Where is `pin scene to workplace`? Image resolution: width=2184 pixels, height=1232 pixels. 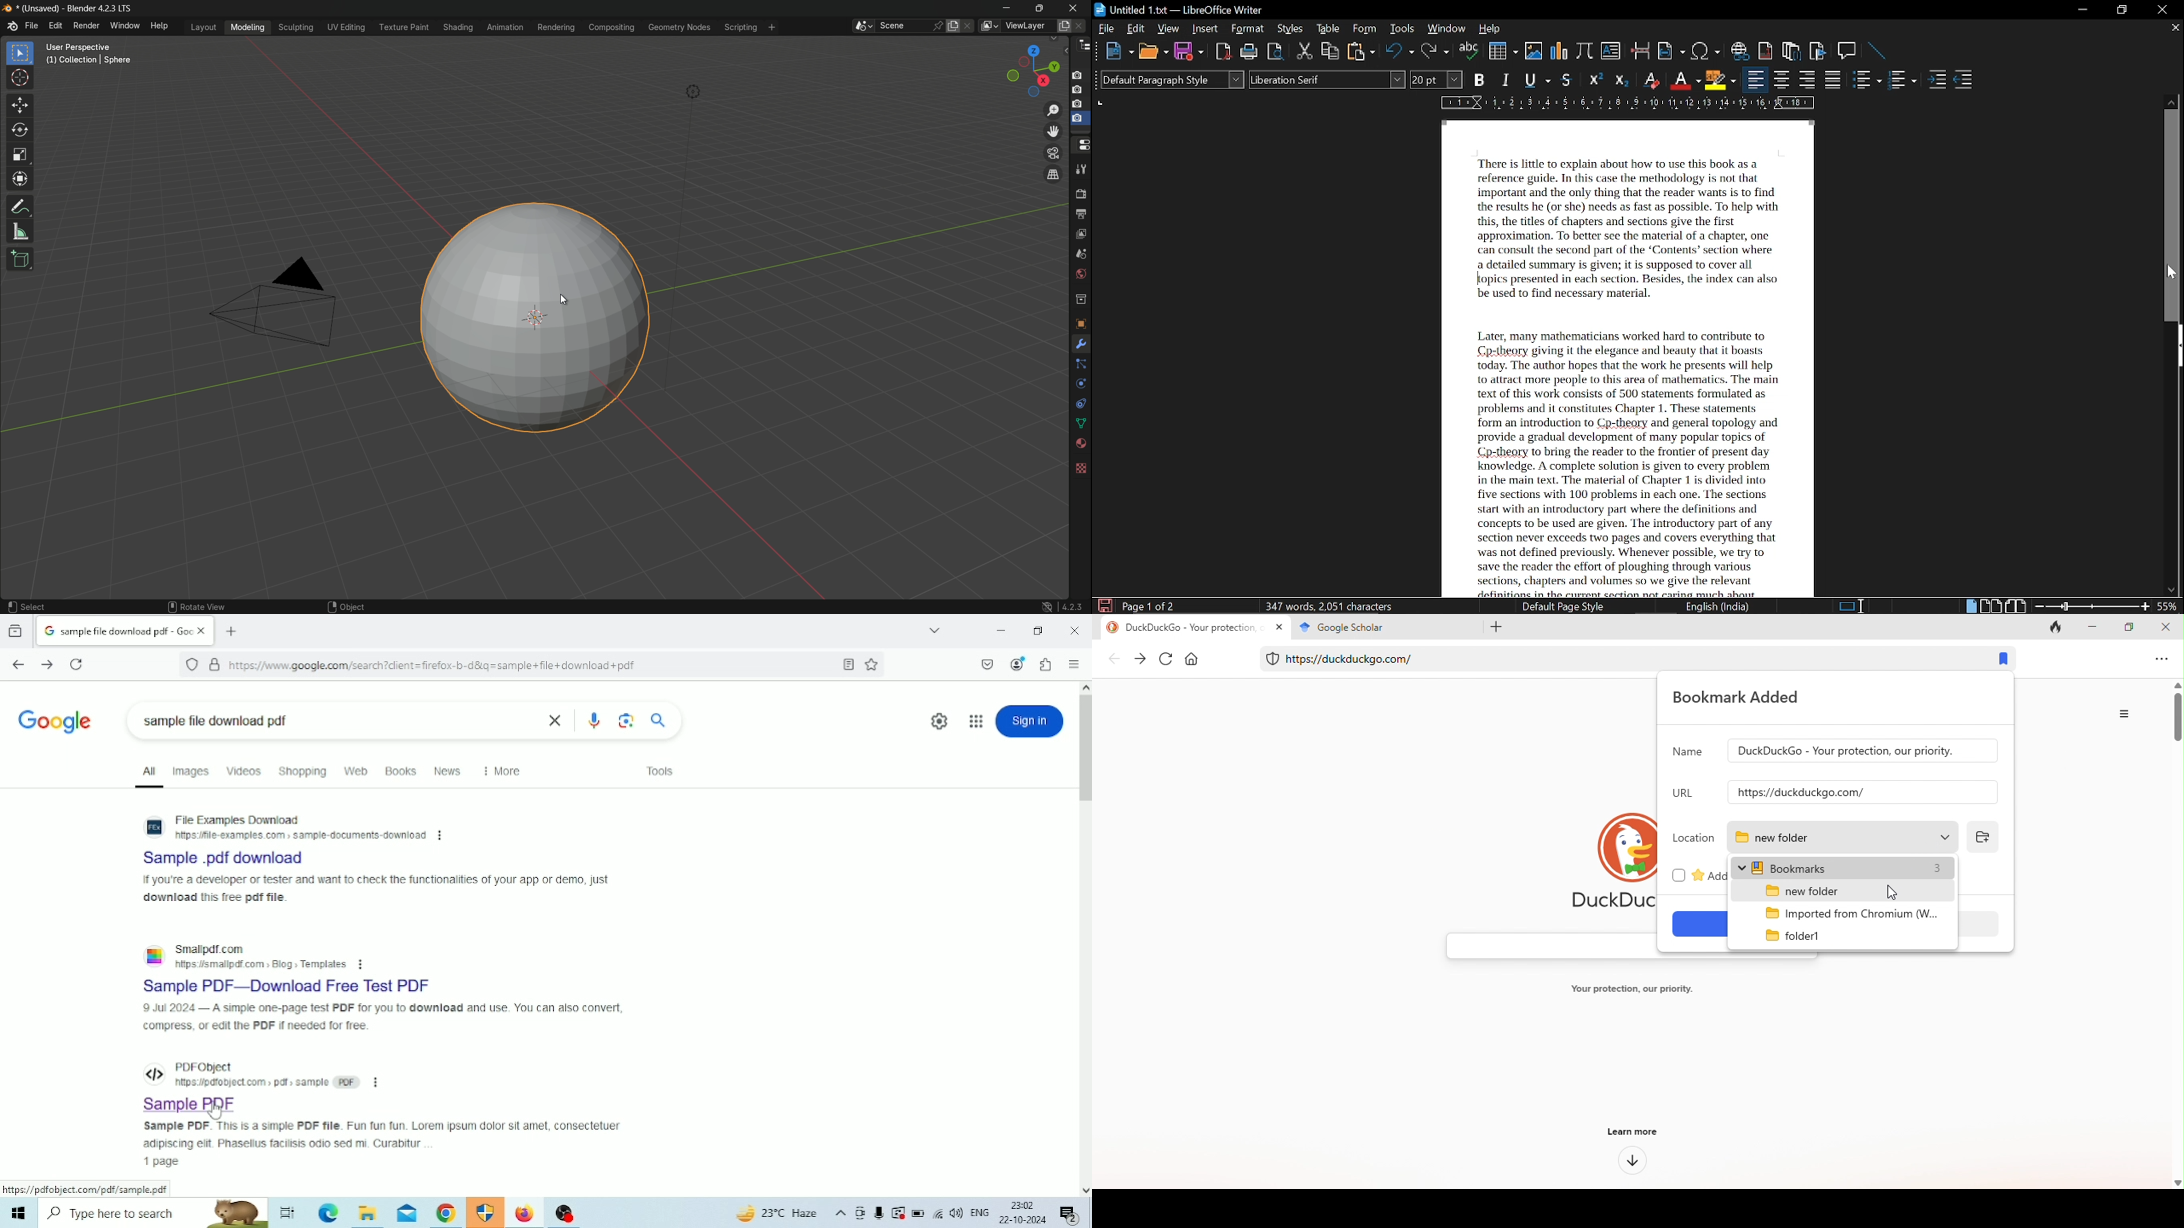 pin scene to workplace is located at coordinates (939, 24).